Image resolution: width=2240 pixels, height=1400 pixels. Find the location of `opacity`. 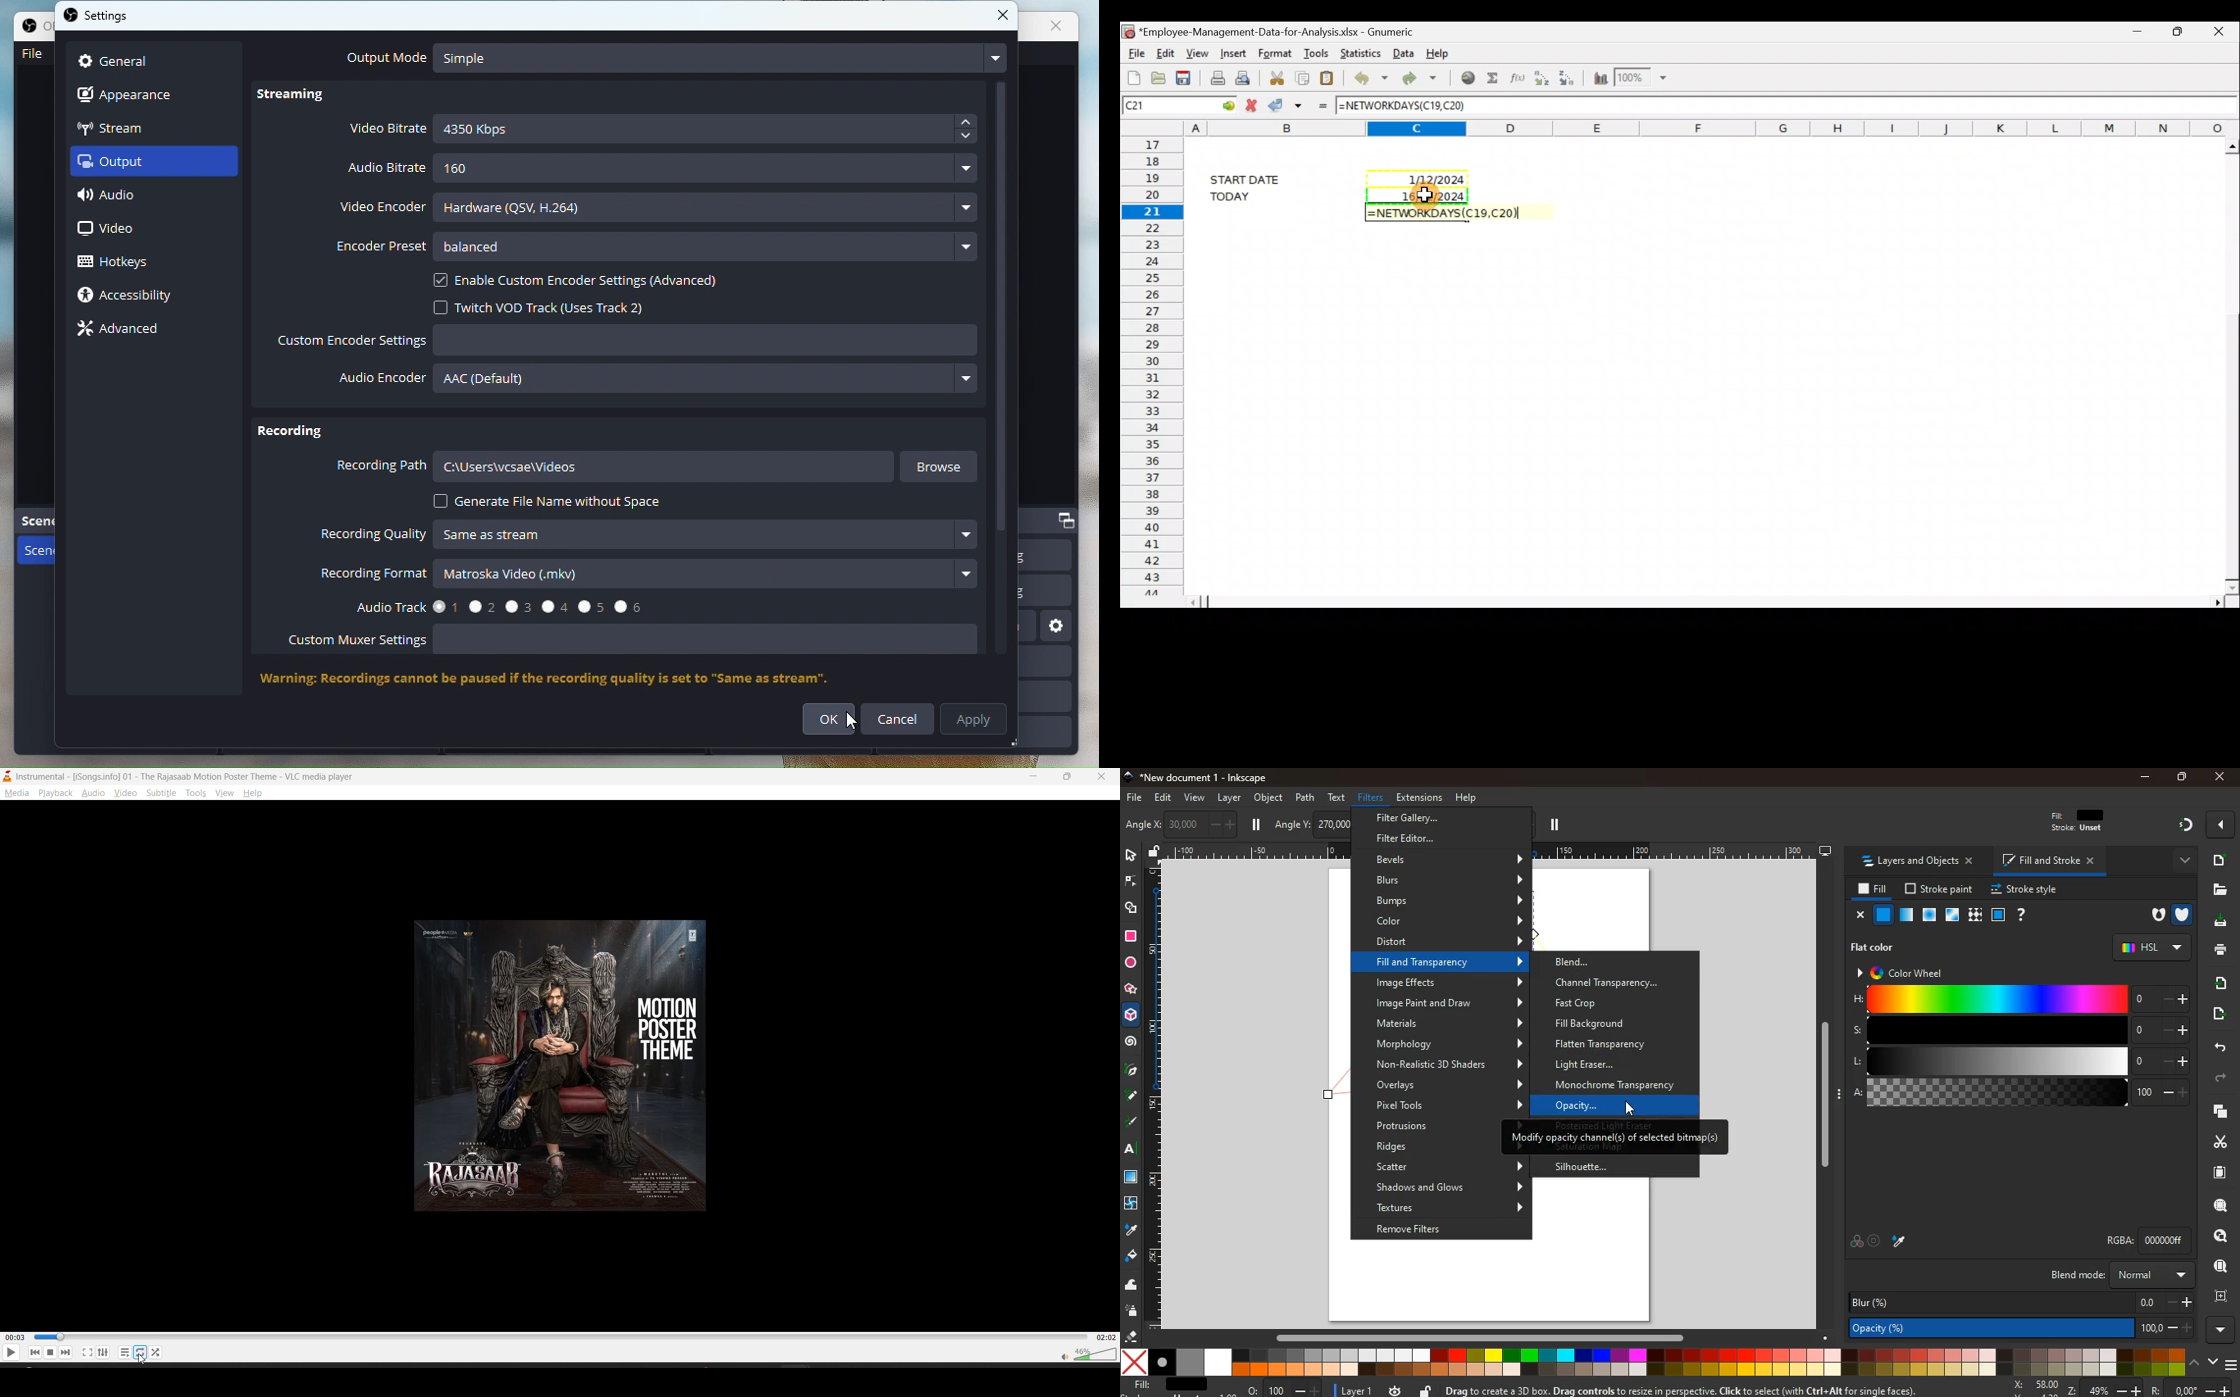

opacity is located at coordinates (1611, 1105).